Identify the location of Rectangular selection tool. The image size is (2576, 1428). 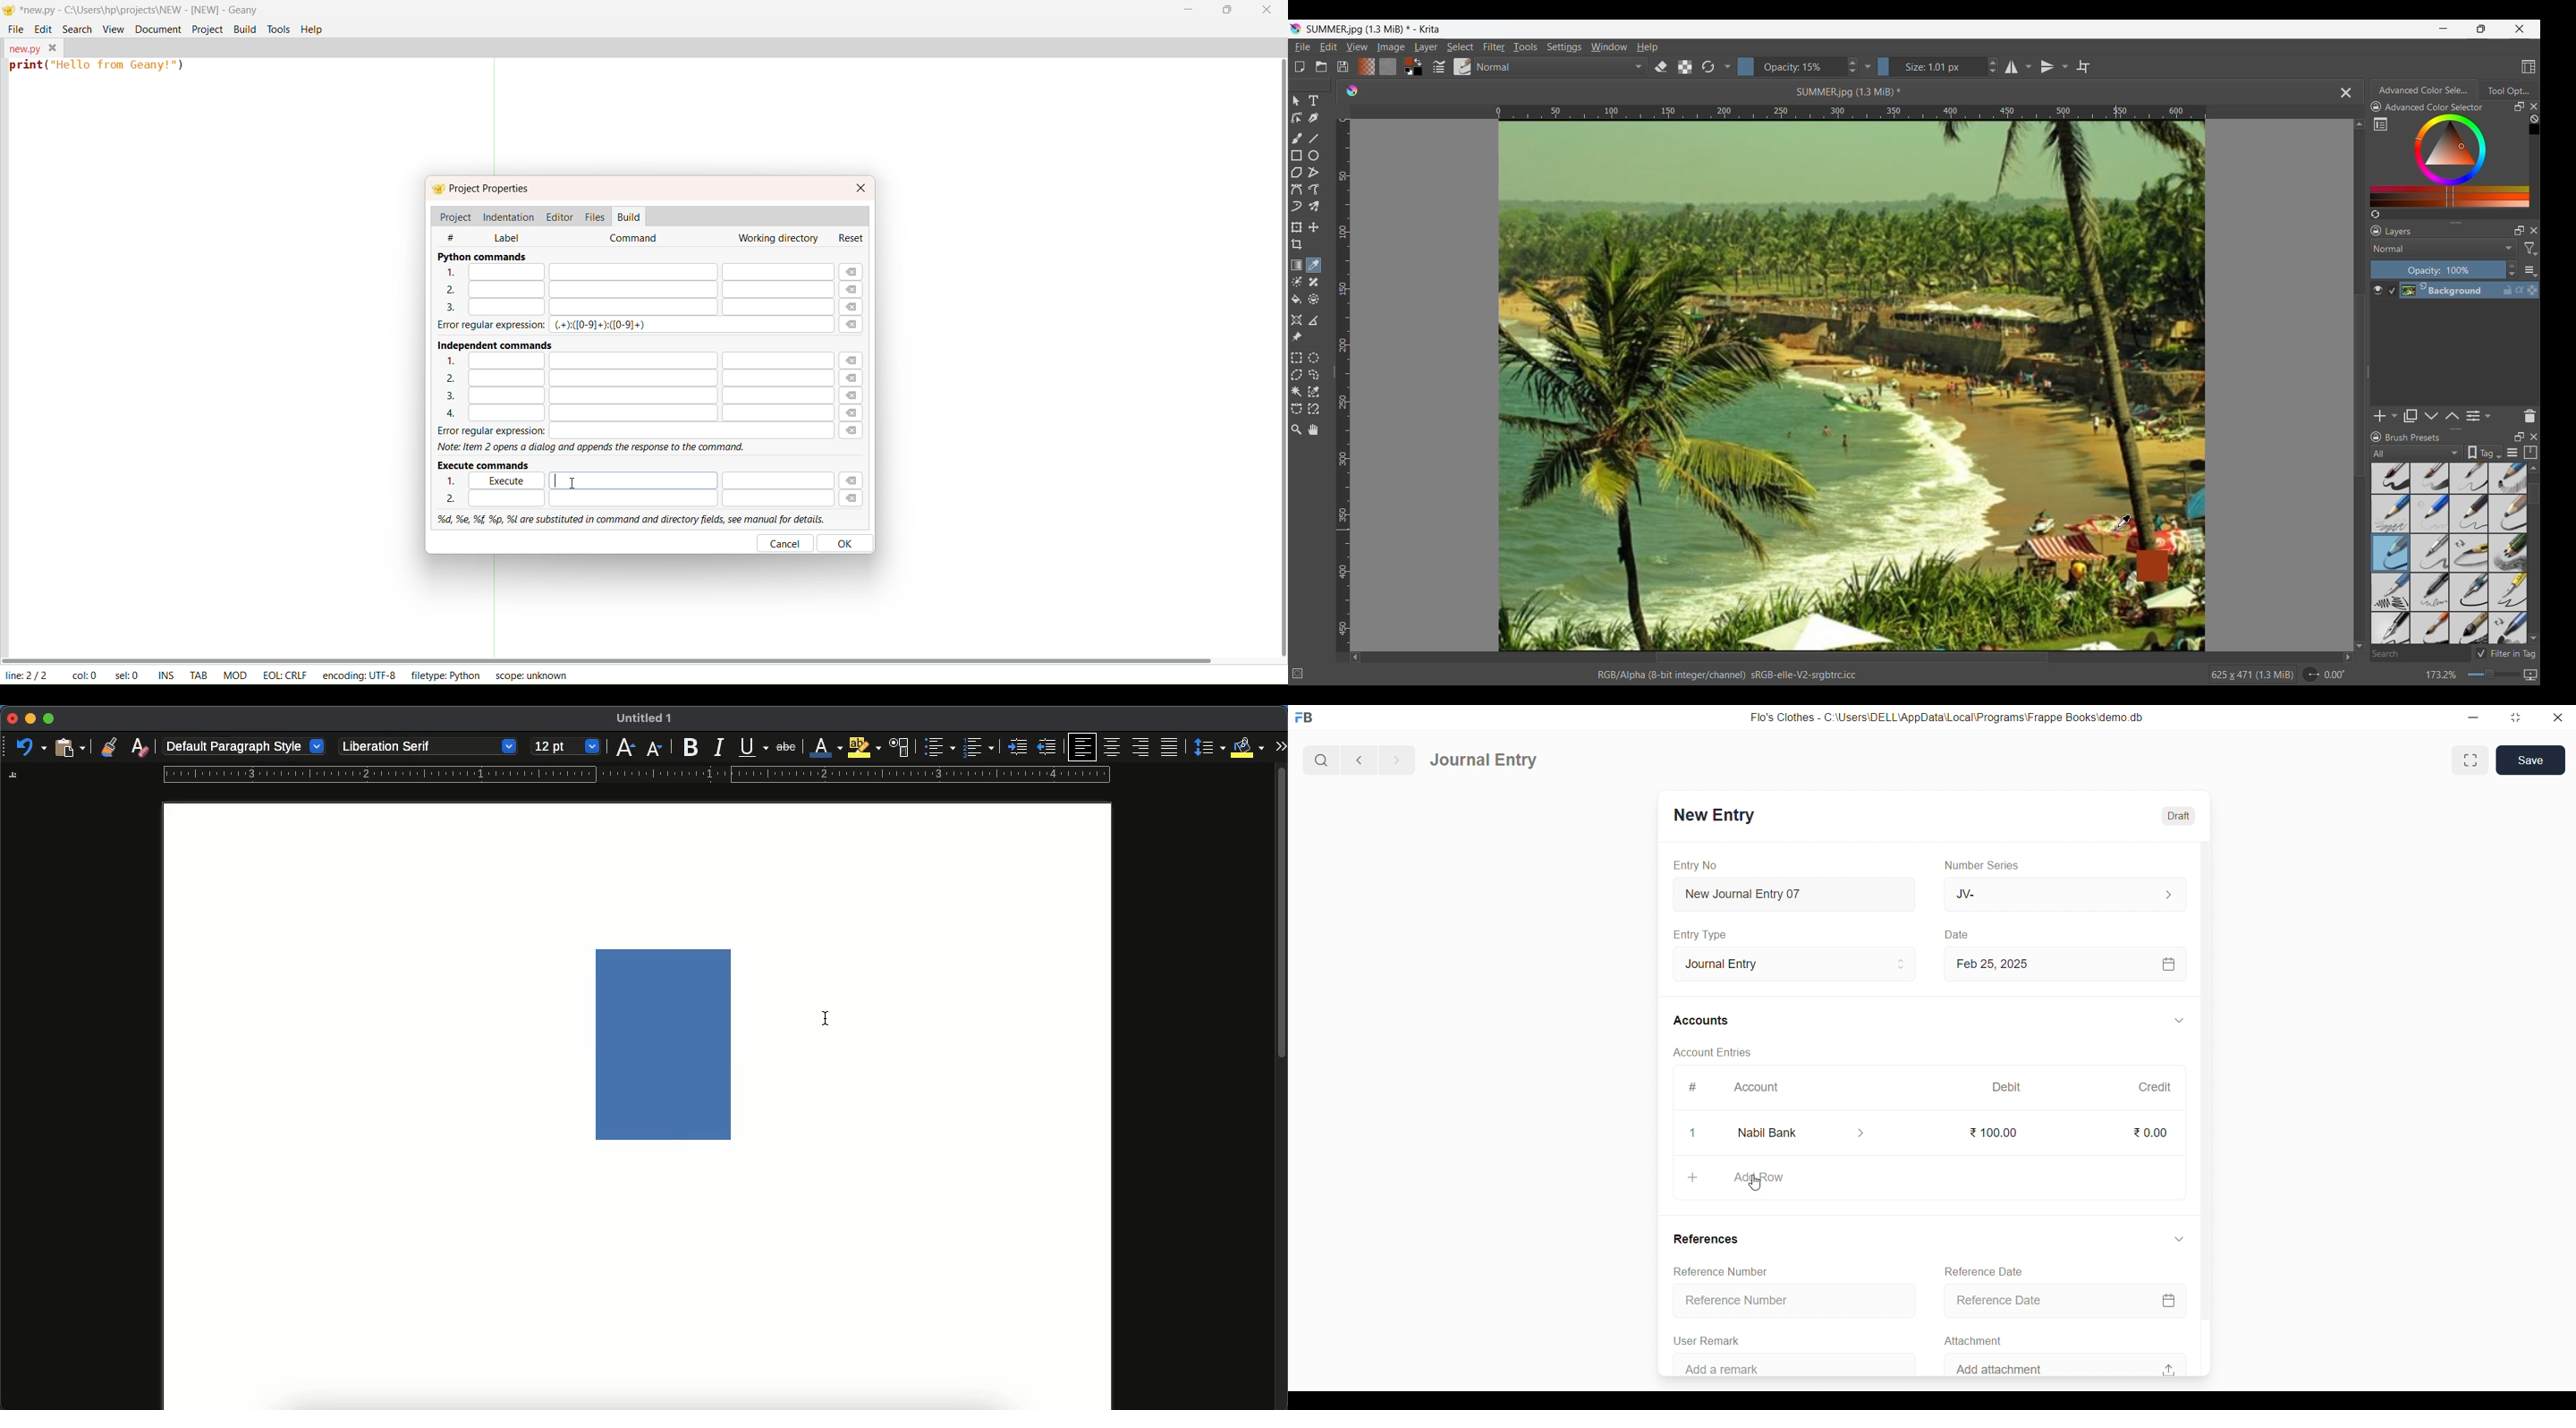
(1296, 358).